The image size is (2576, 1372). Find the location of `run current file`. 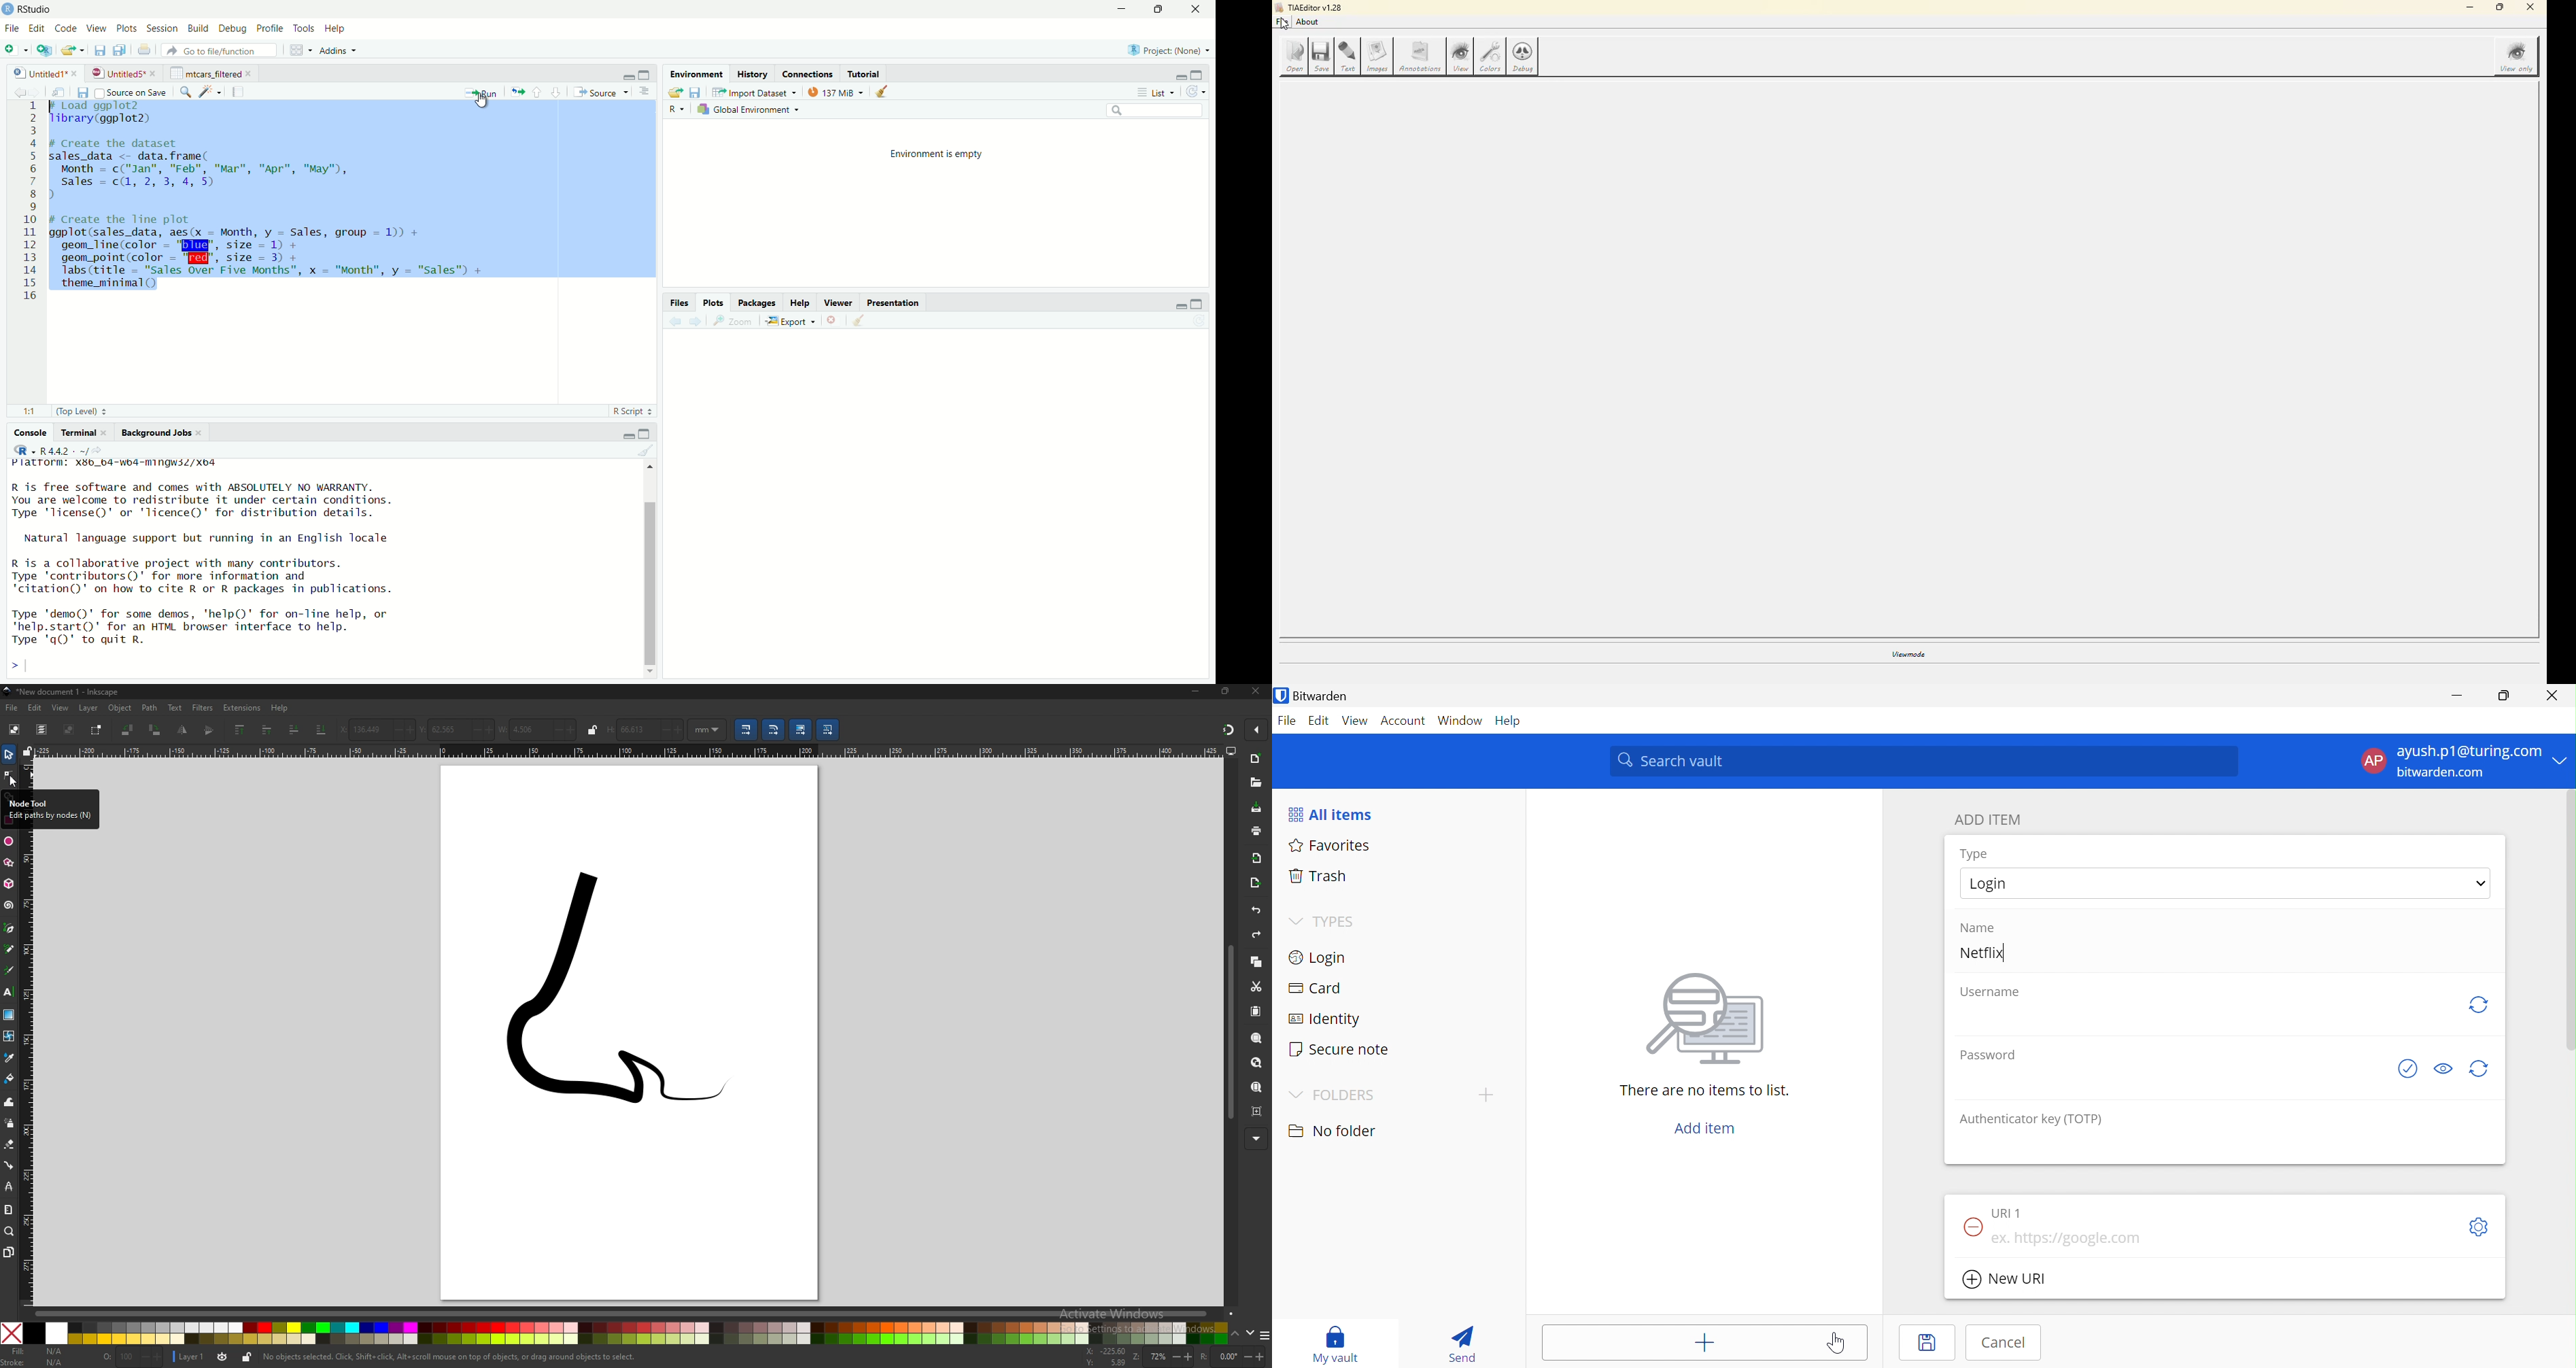

run current file is located at coordinates (482, 92).